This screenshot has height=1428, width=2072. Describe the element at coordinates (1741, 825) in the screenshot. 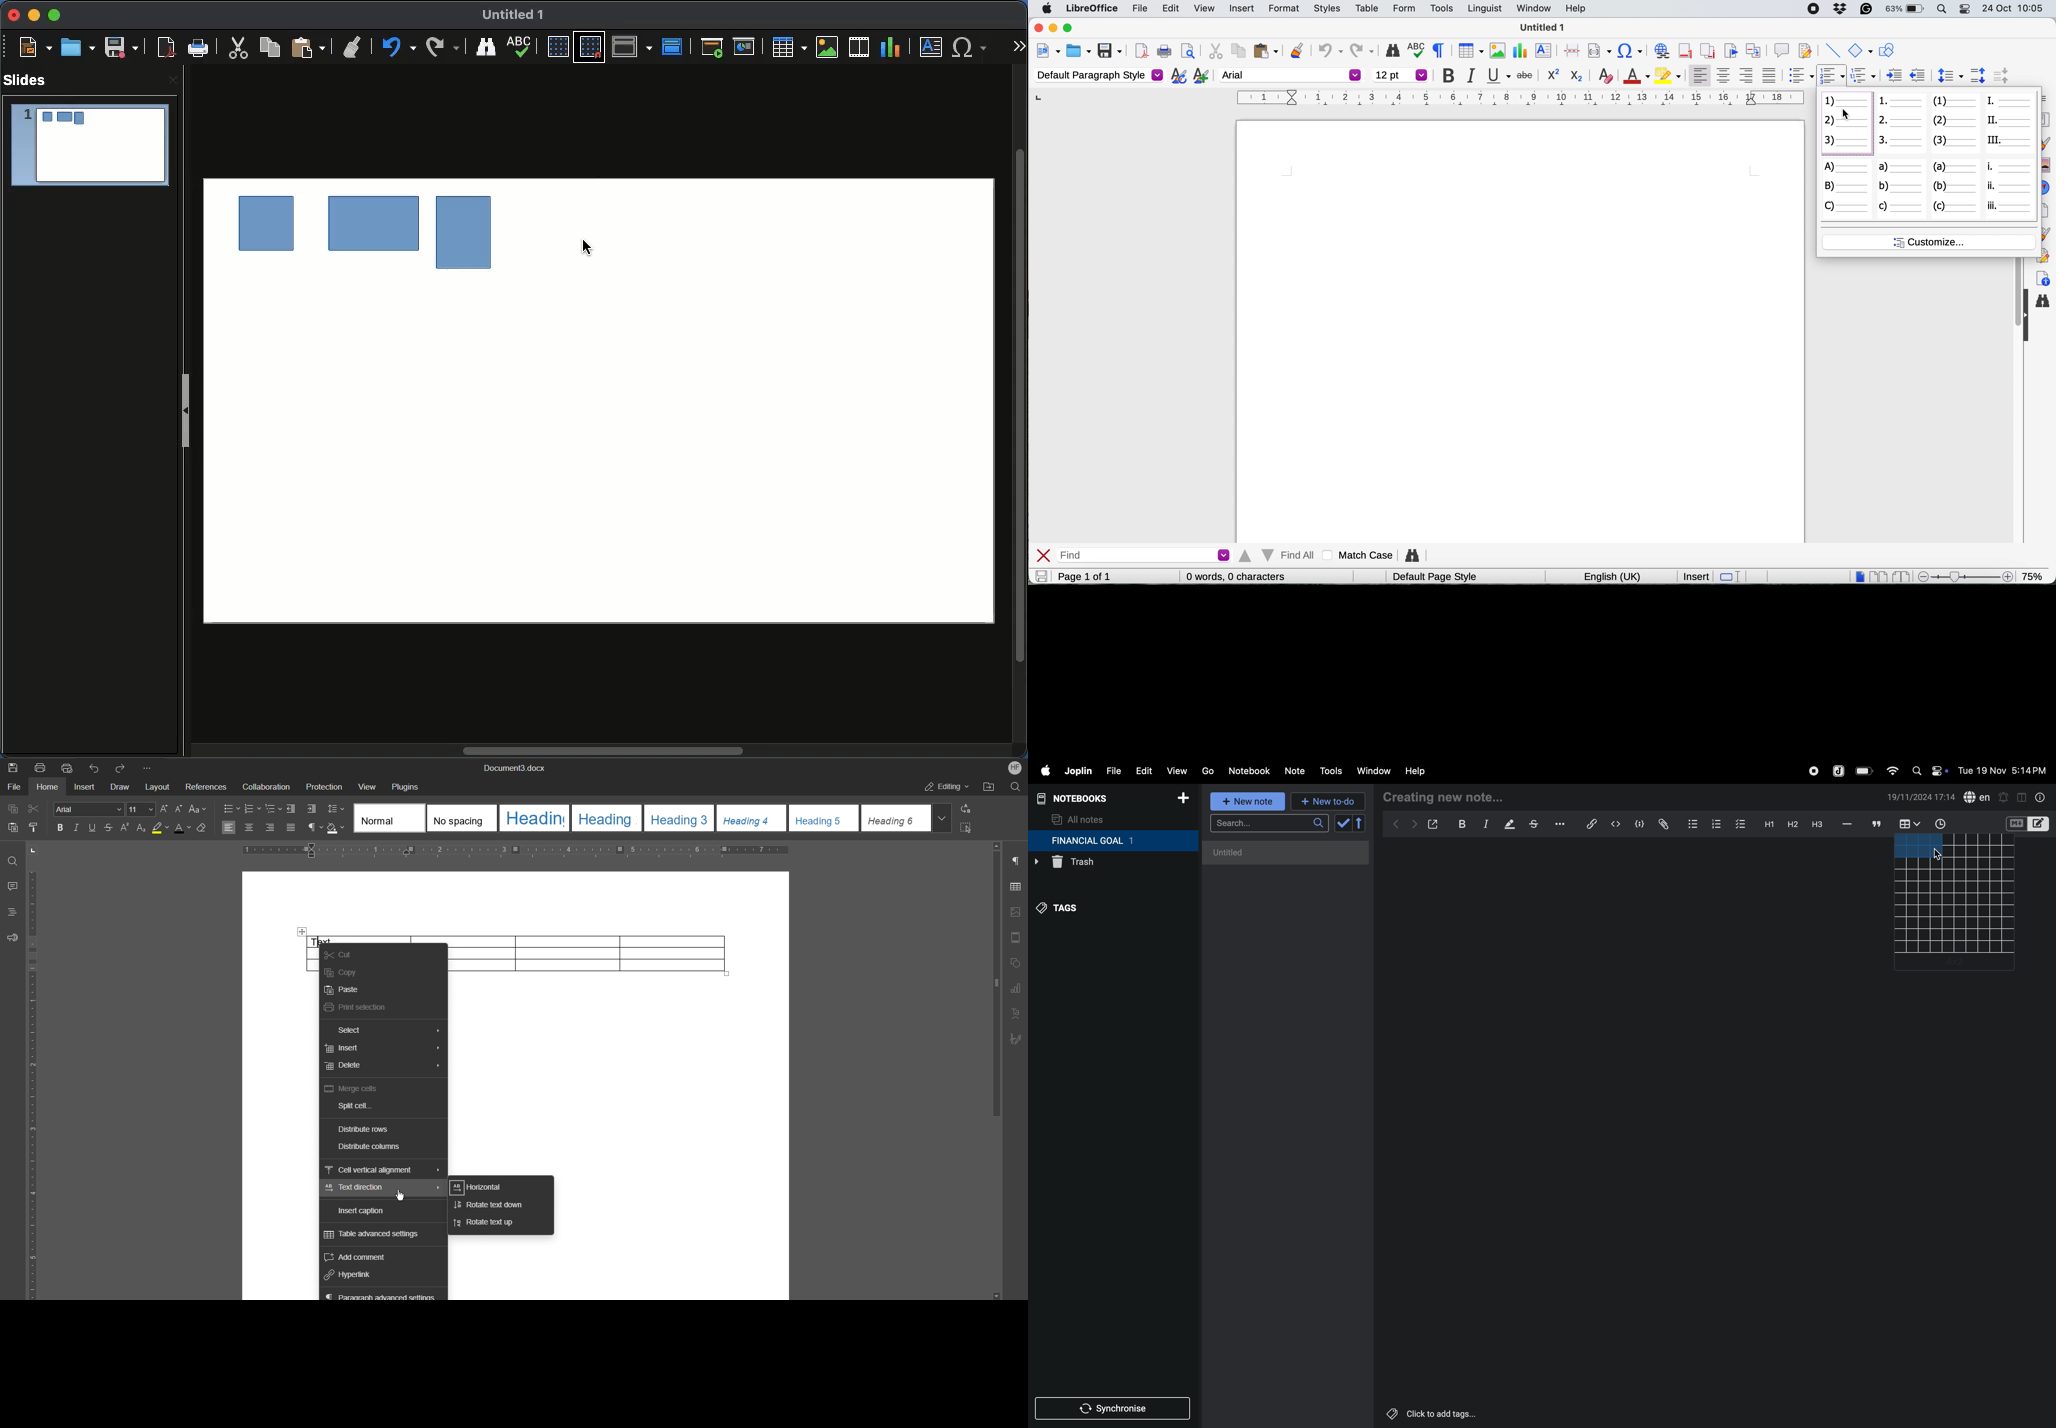

I see `check box` at that location.